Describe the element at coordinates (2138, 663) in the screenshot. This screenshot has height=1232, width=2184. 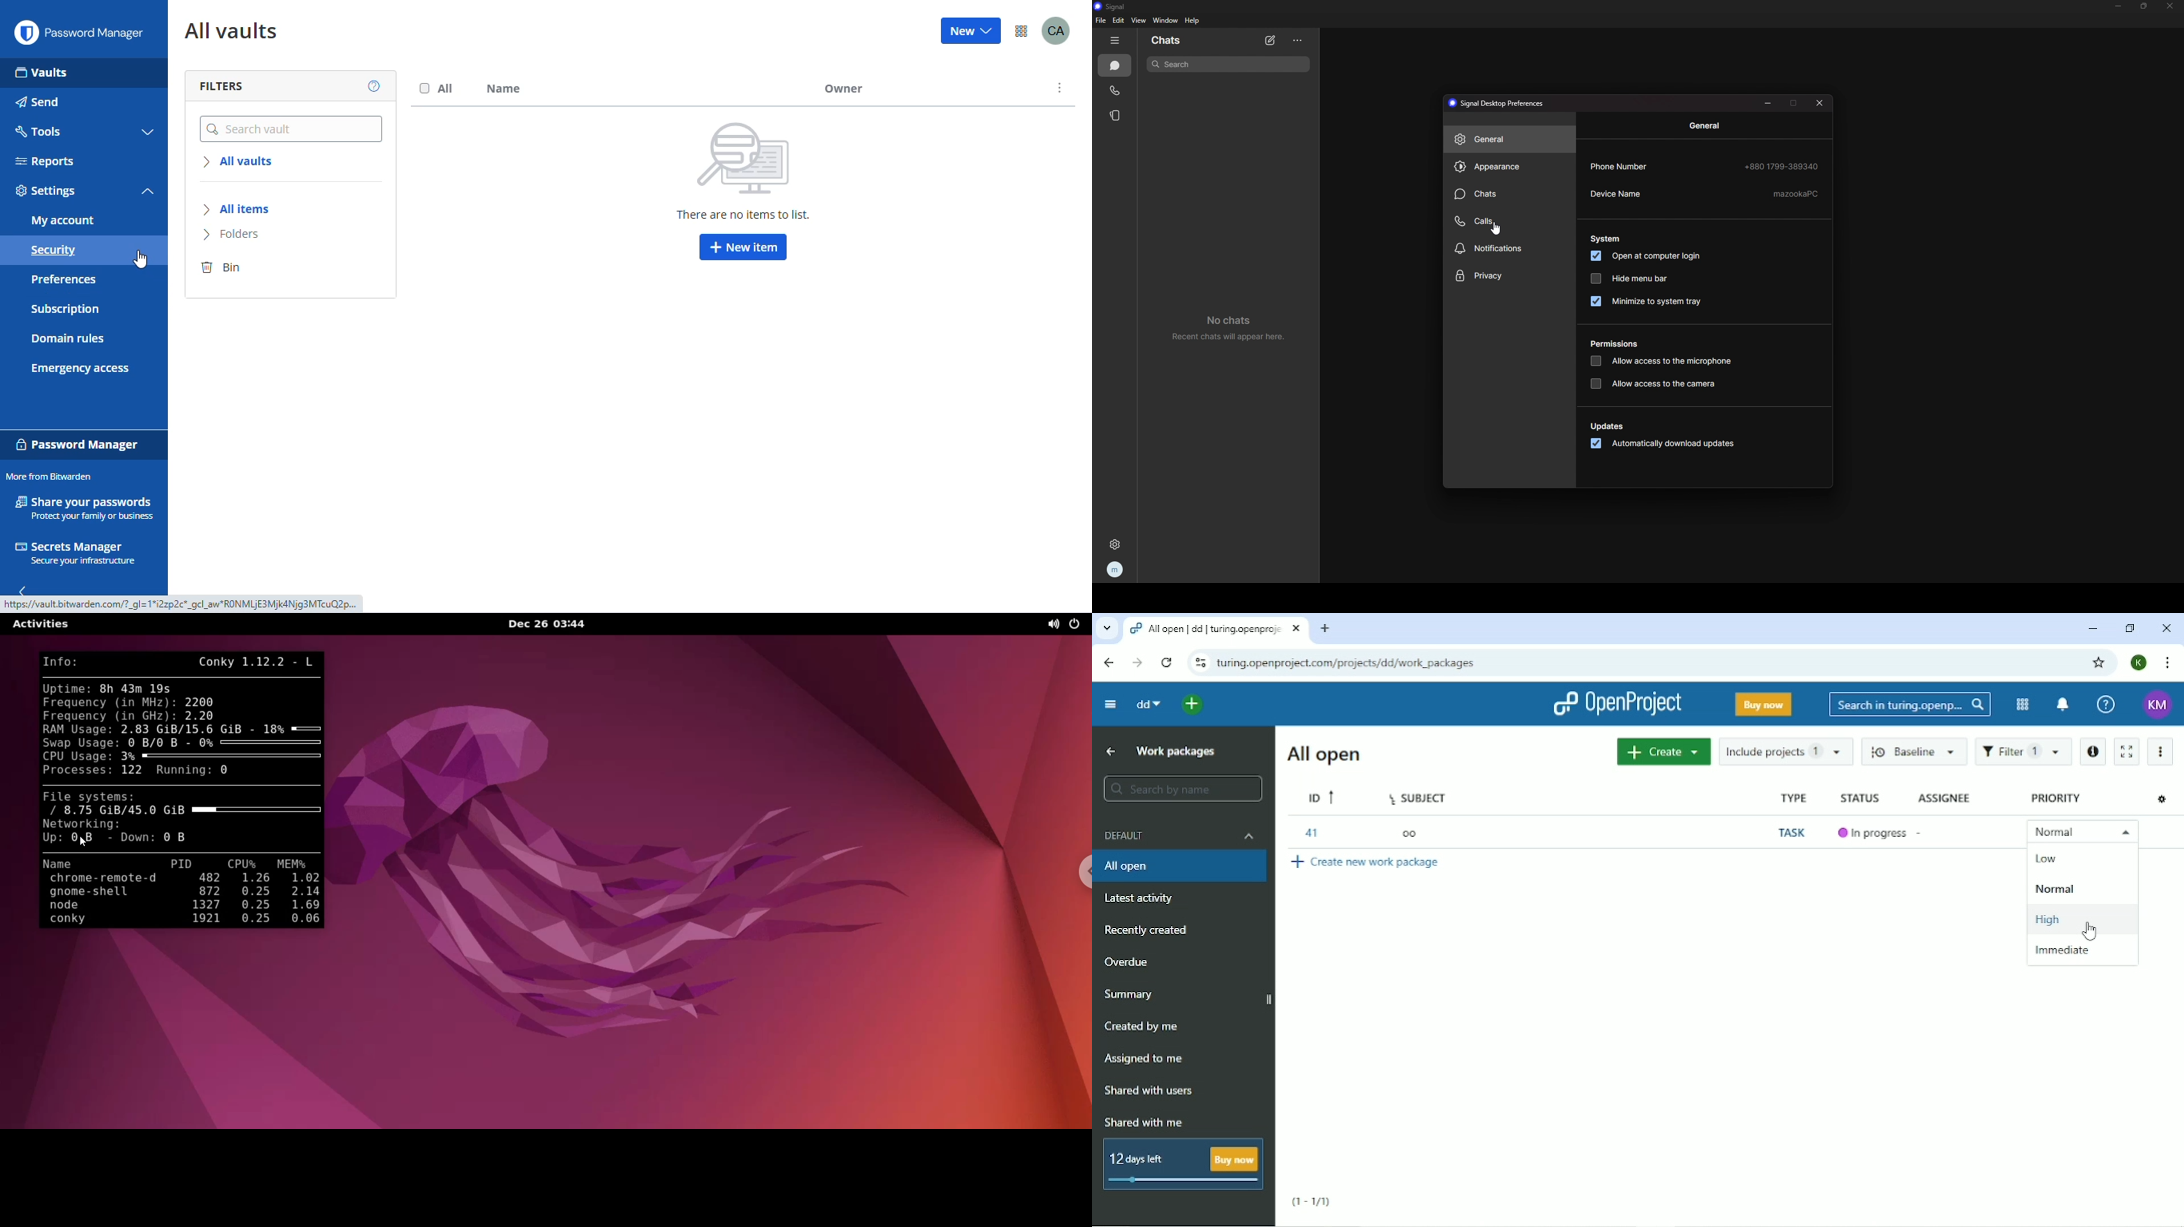
I see `K` at that location.